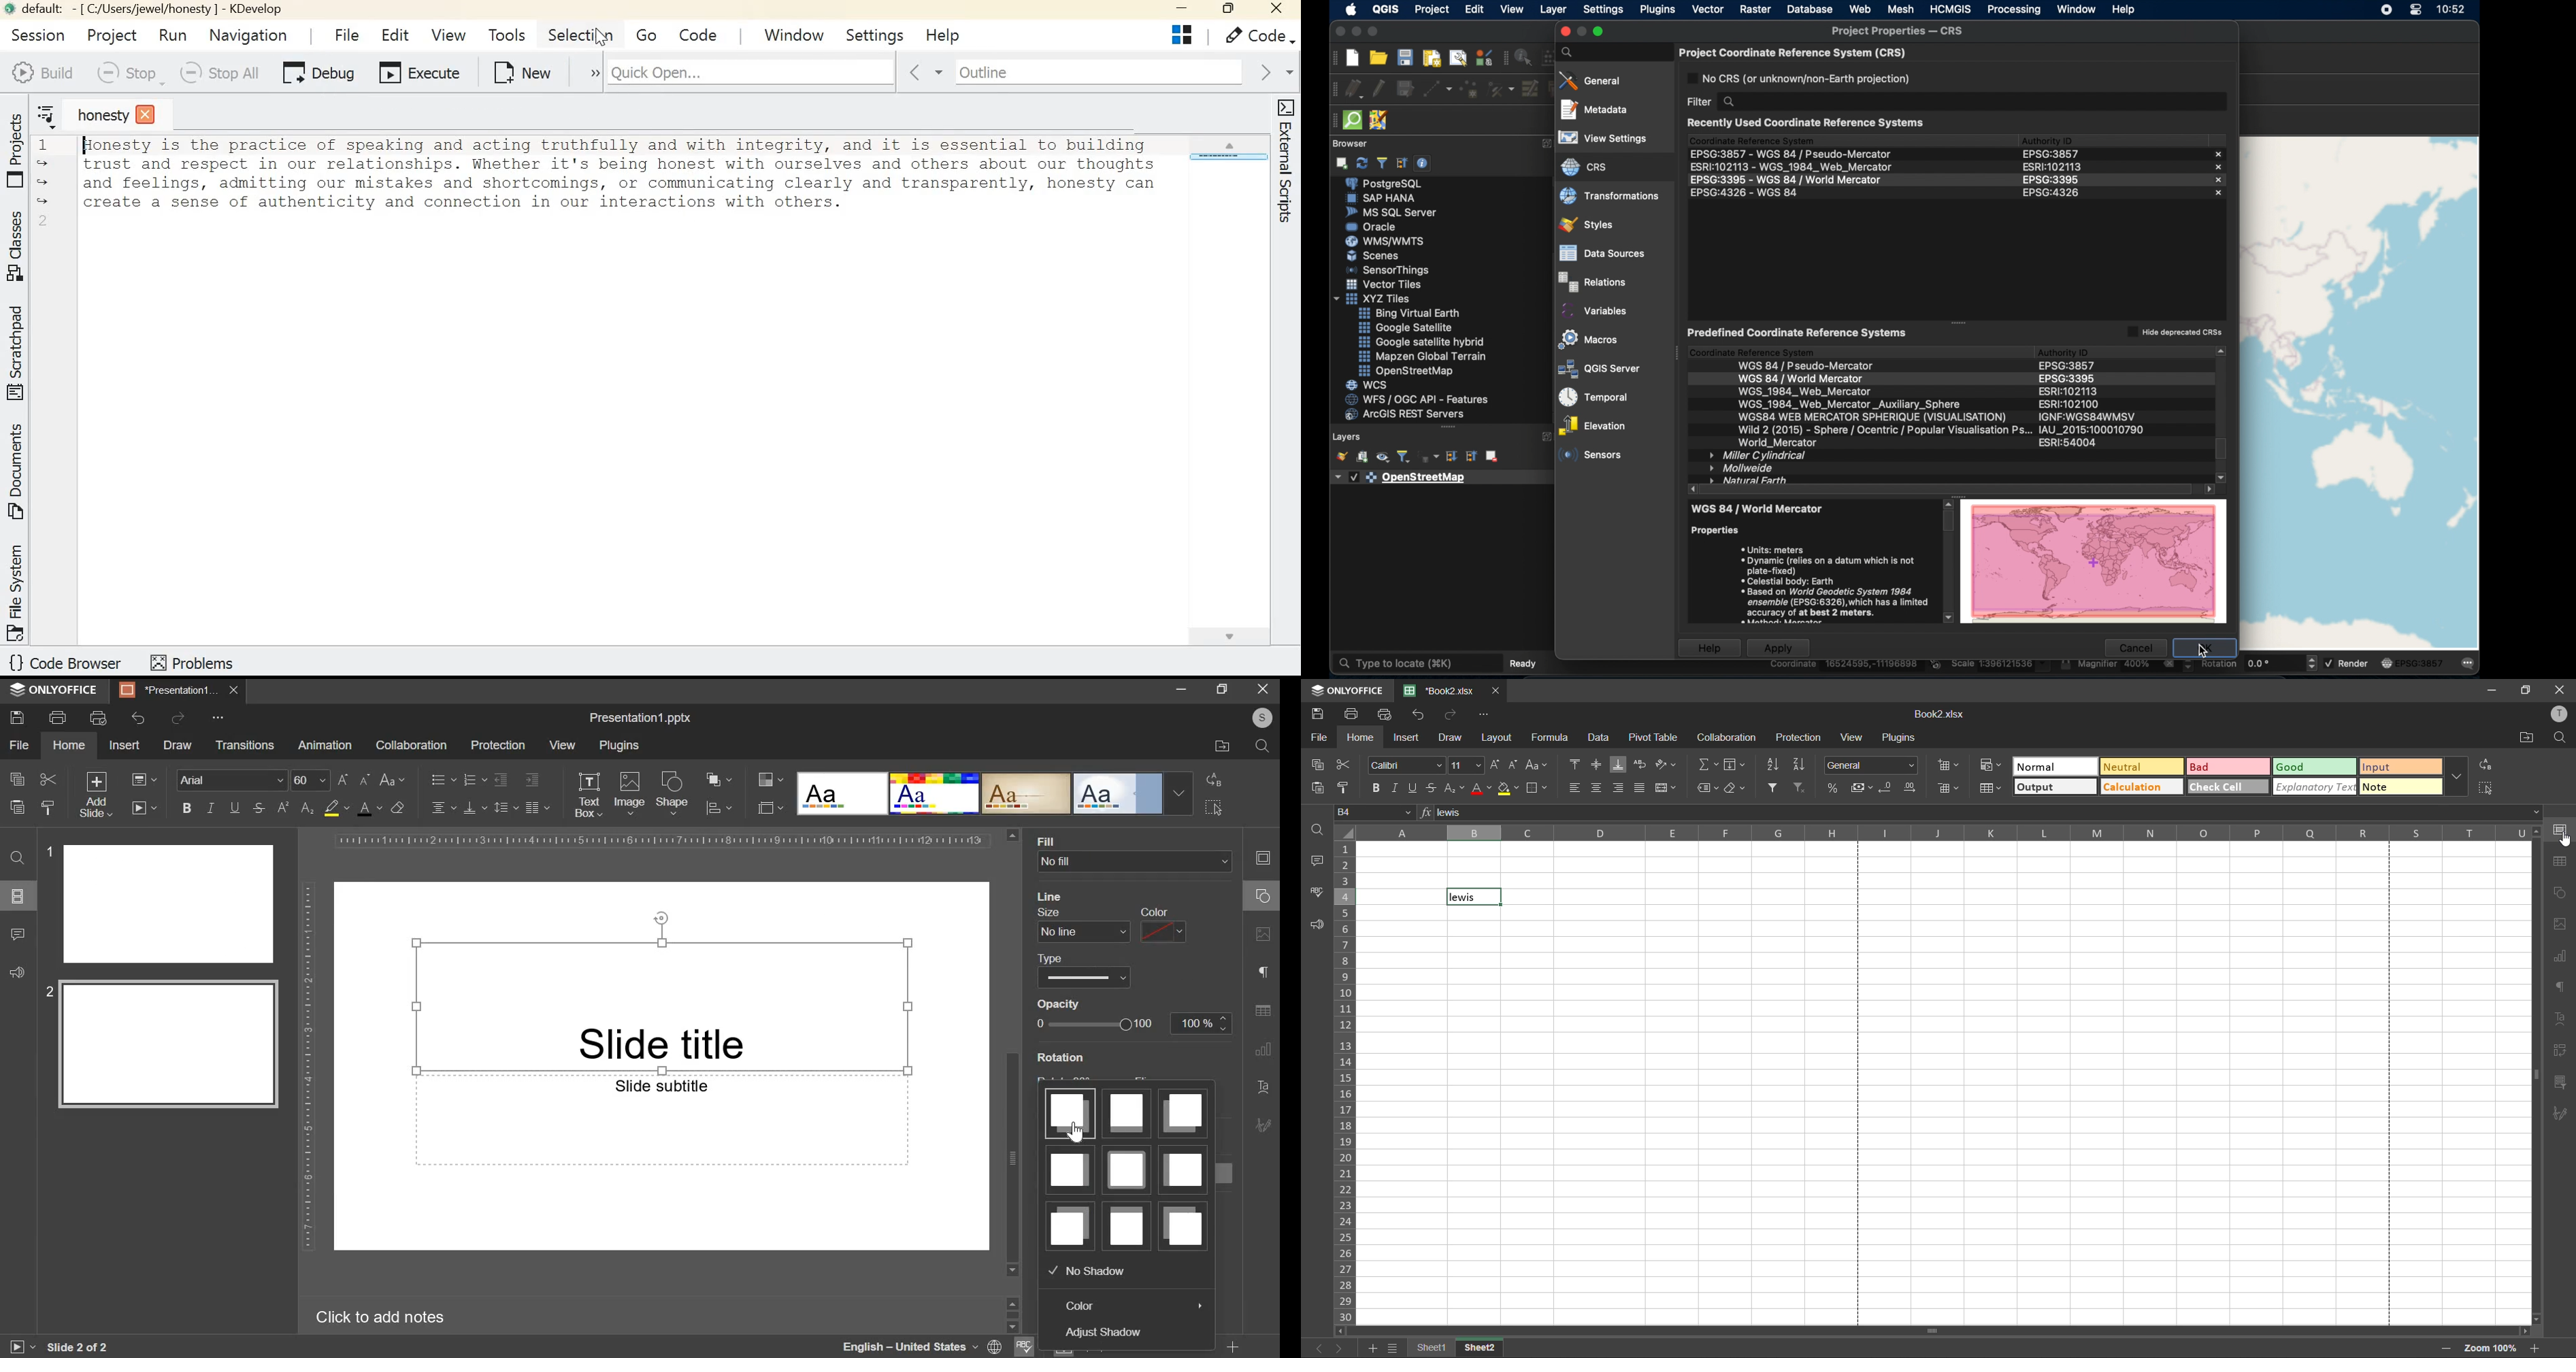 This screenshot has width=2576, height=1372. I want to click on new project, so click(1352, 58).